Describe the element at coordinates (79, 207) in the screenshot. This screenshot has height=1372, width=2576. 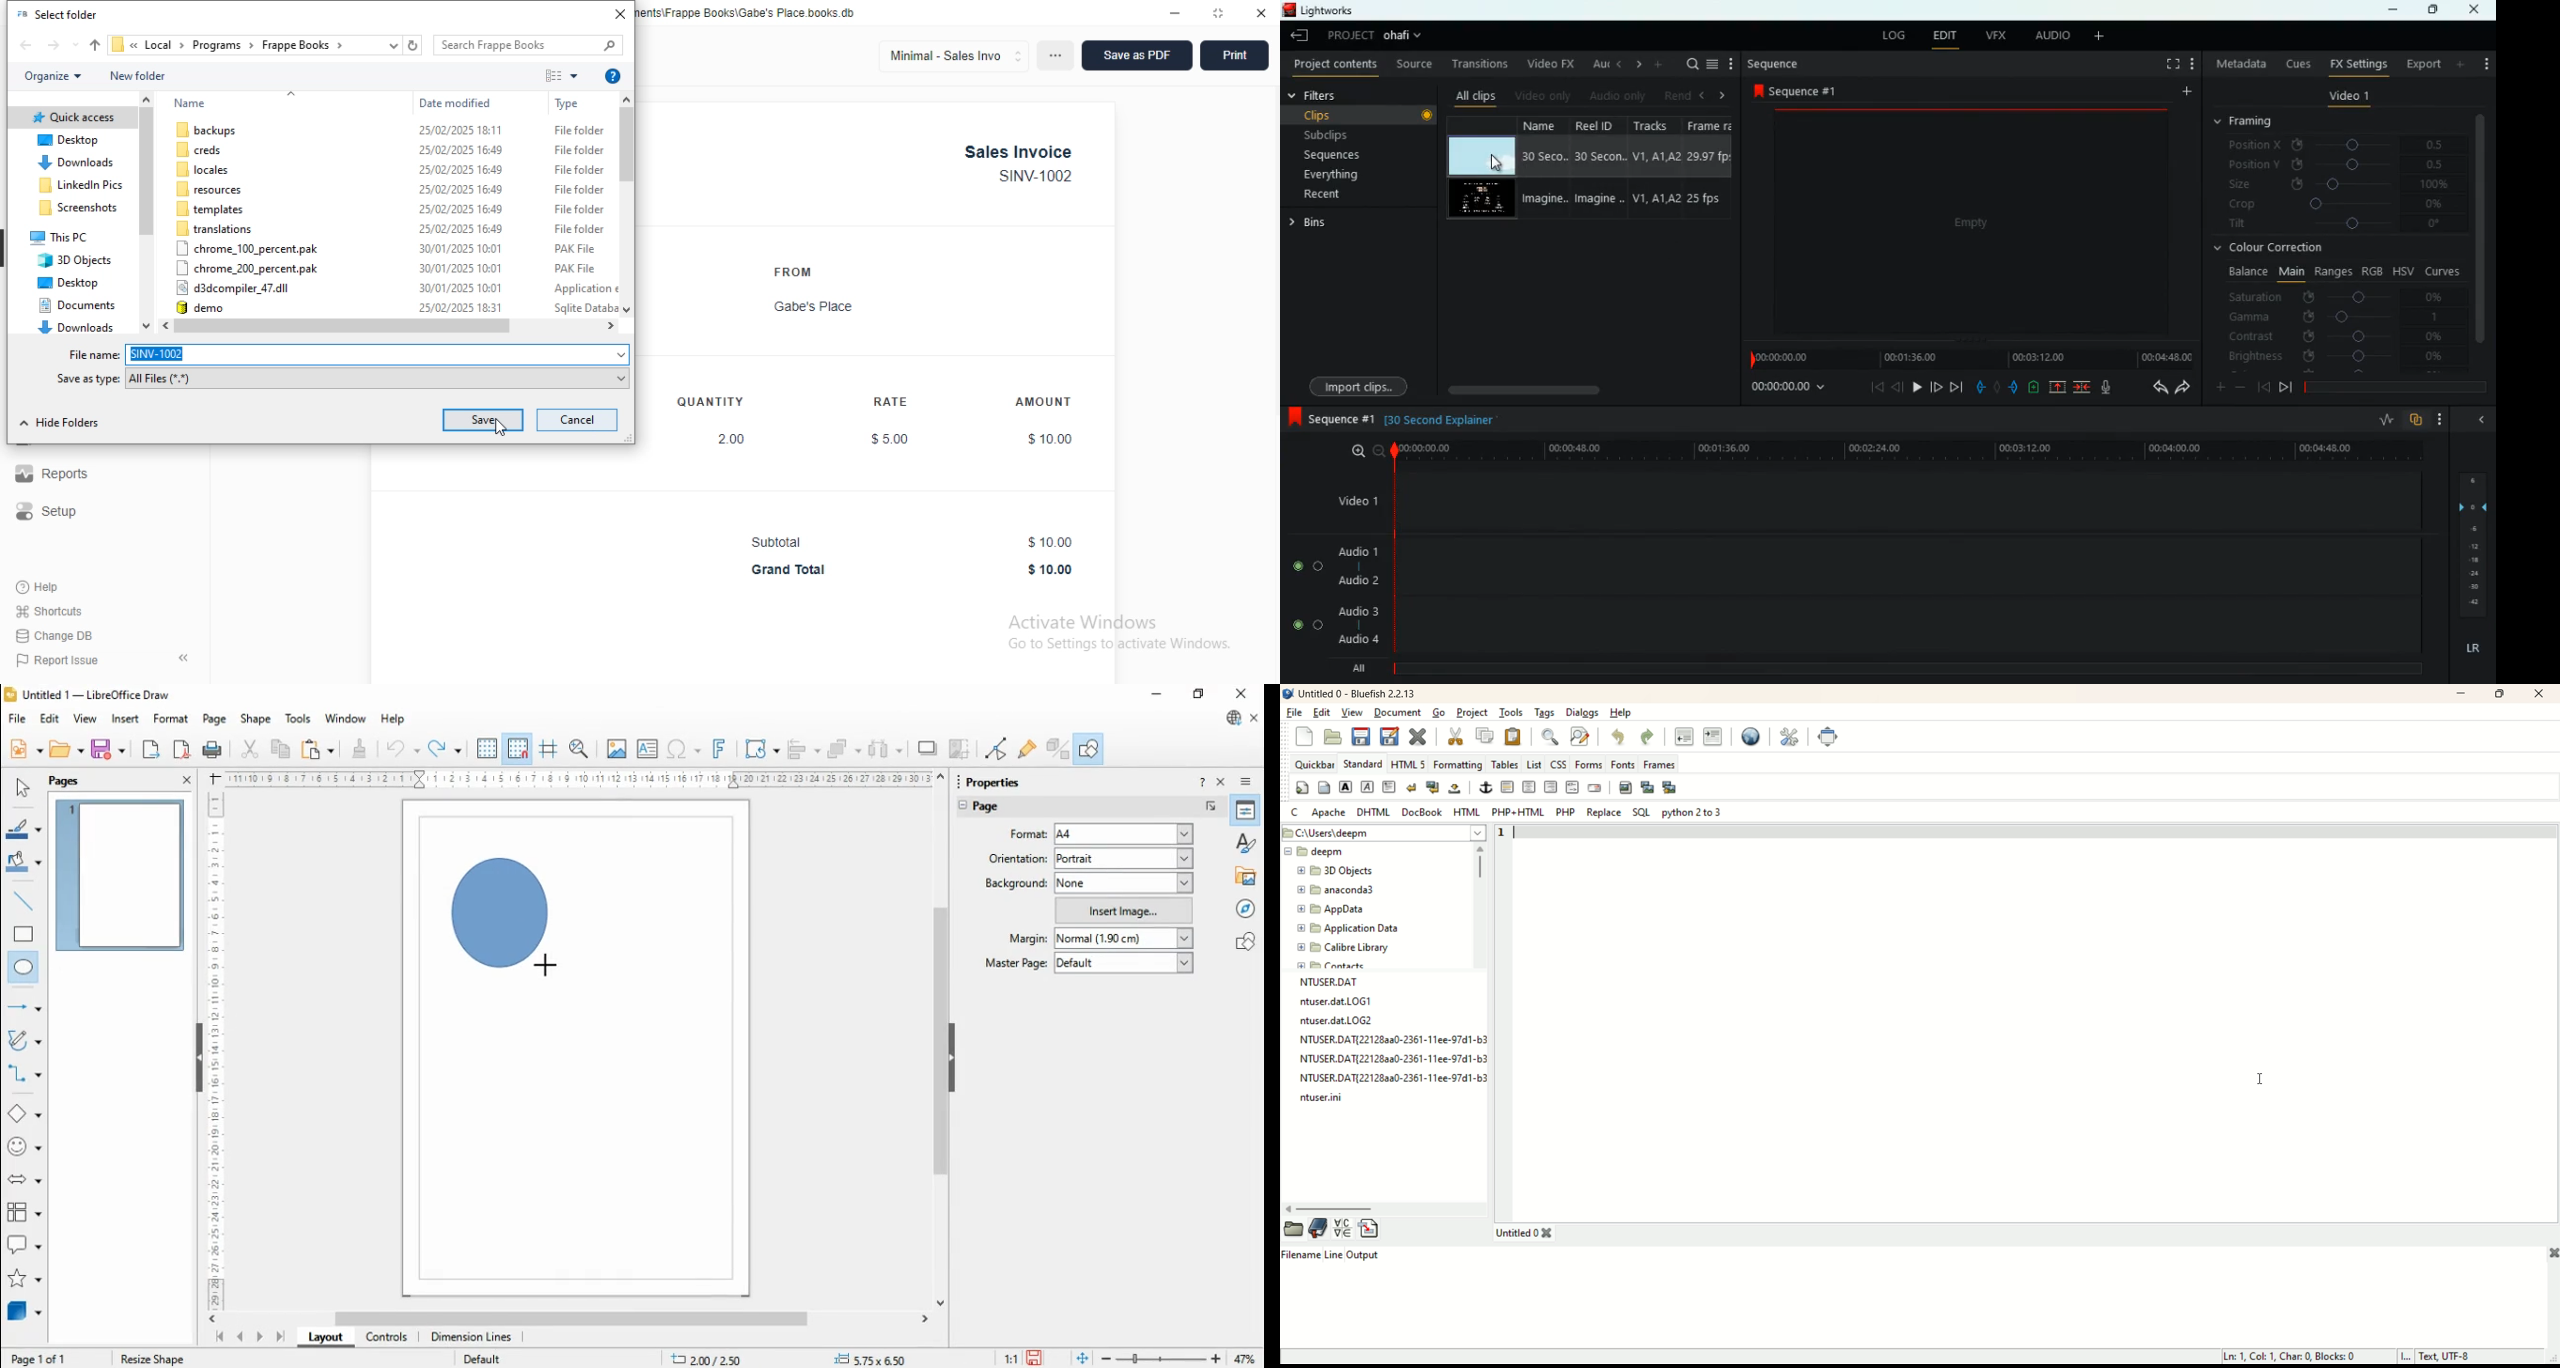
I see `screenshots` at that location.